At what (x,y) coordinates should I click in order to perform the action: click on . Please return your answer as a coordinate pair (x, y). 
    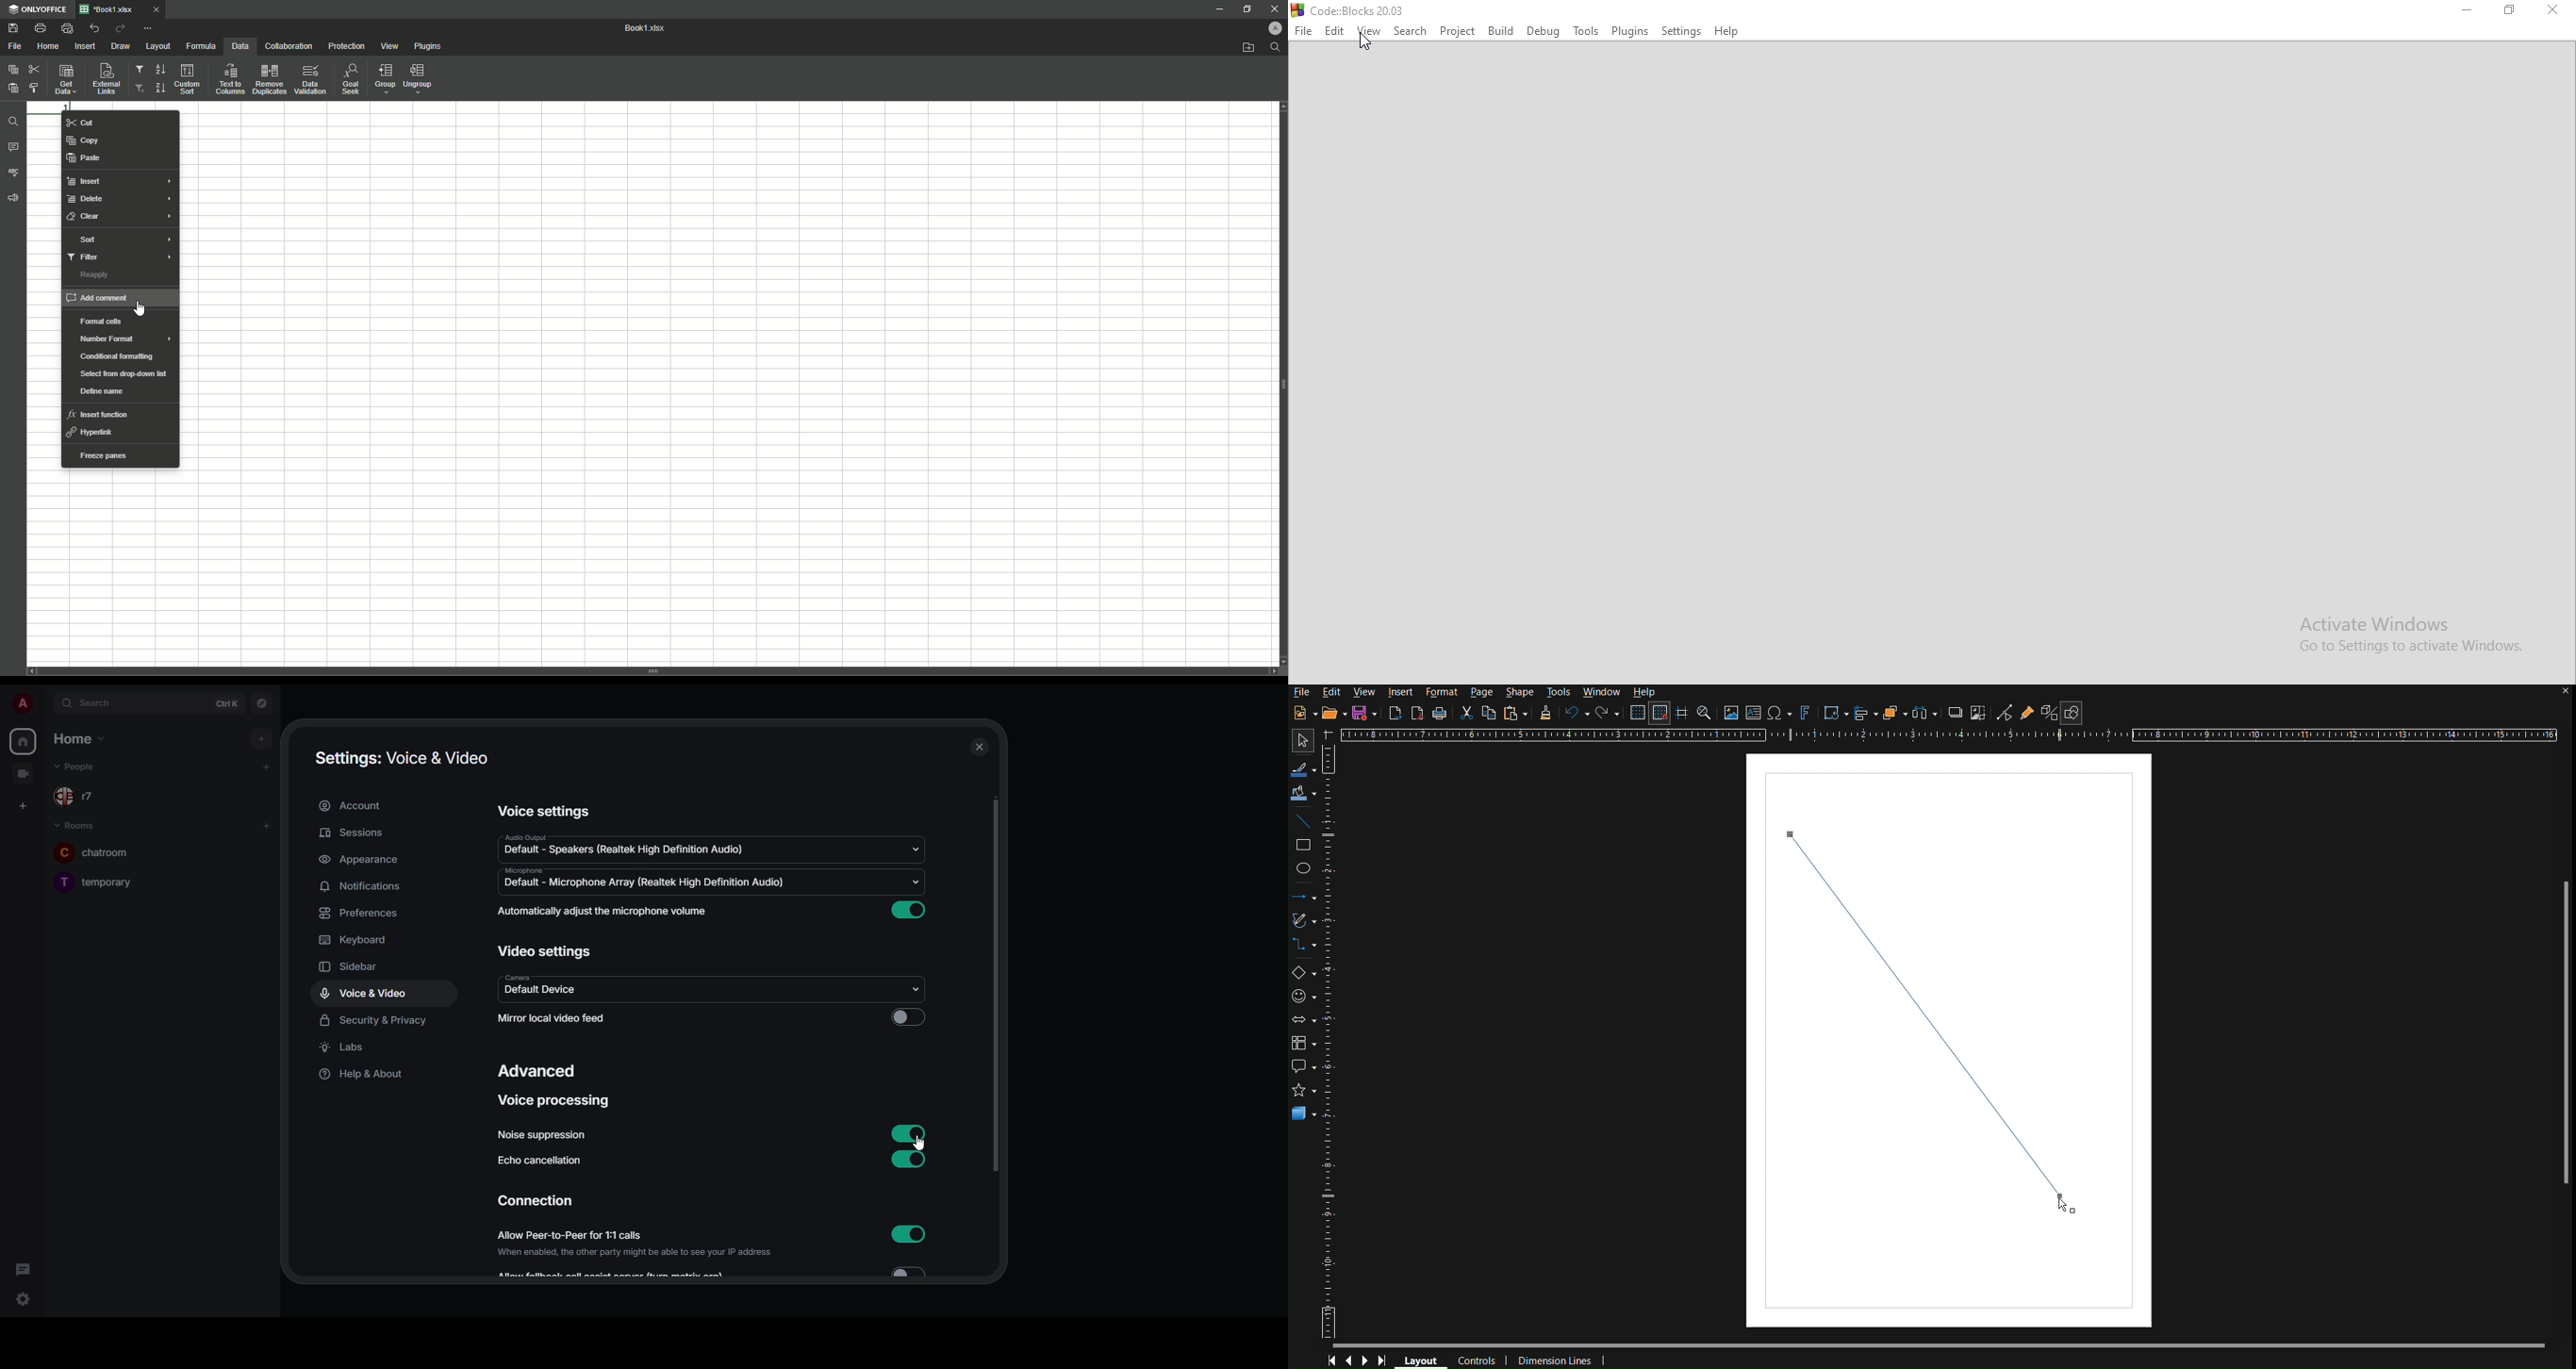
    Looking at the image, I should click on (419, 79).